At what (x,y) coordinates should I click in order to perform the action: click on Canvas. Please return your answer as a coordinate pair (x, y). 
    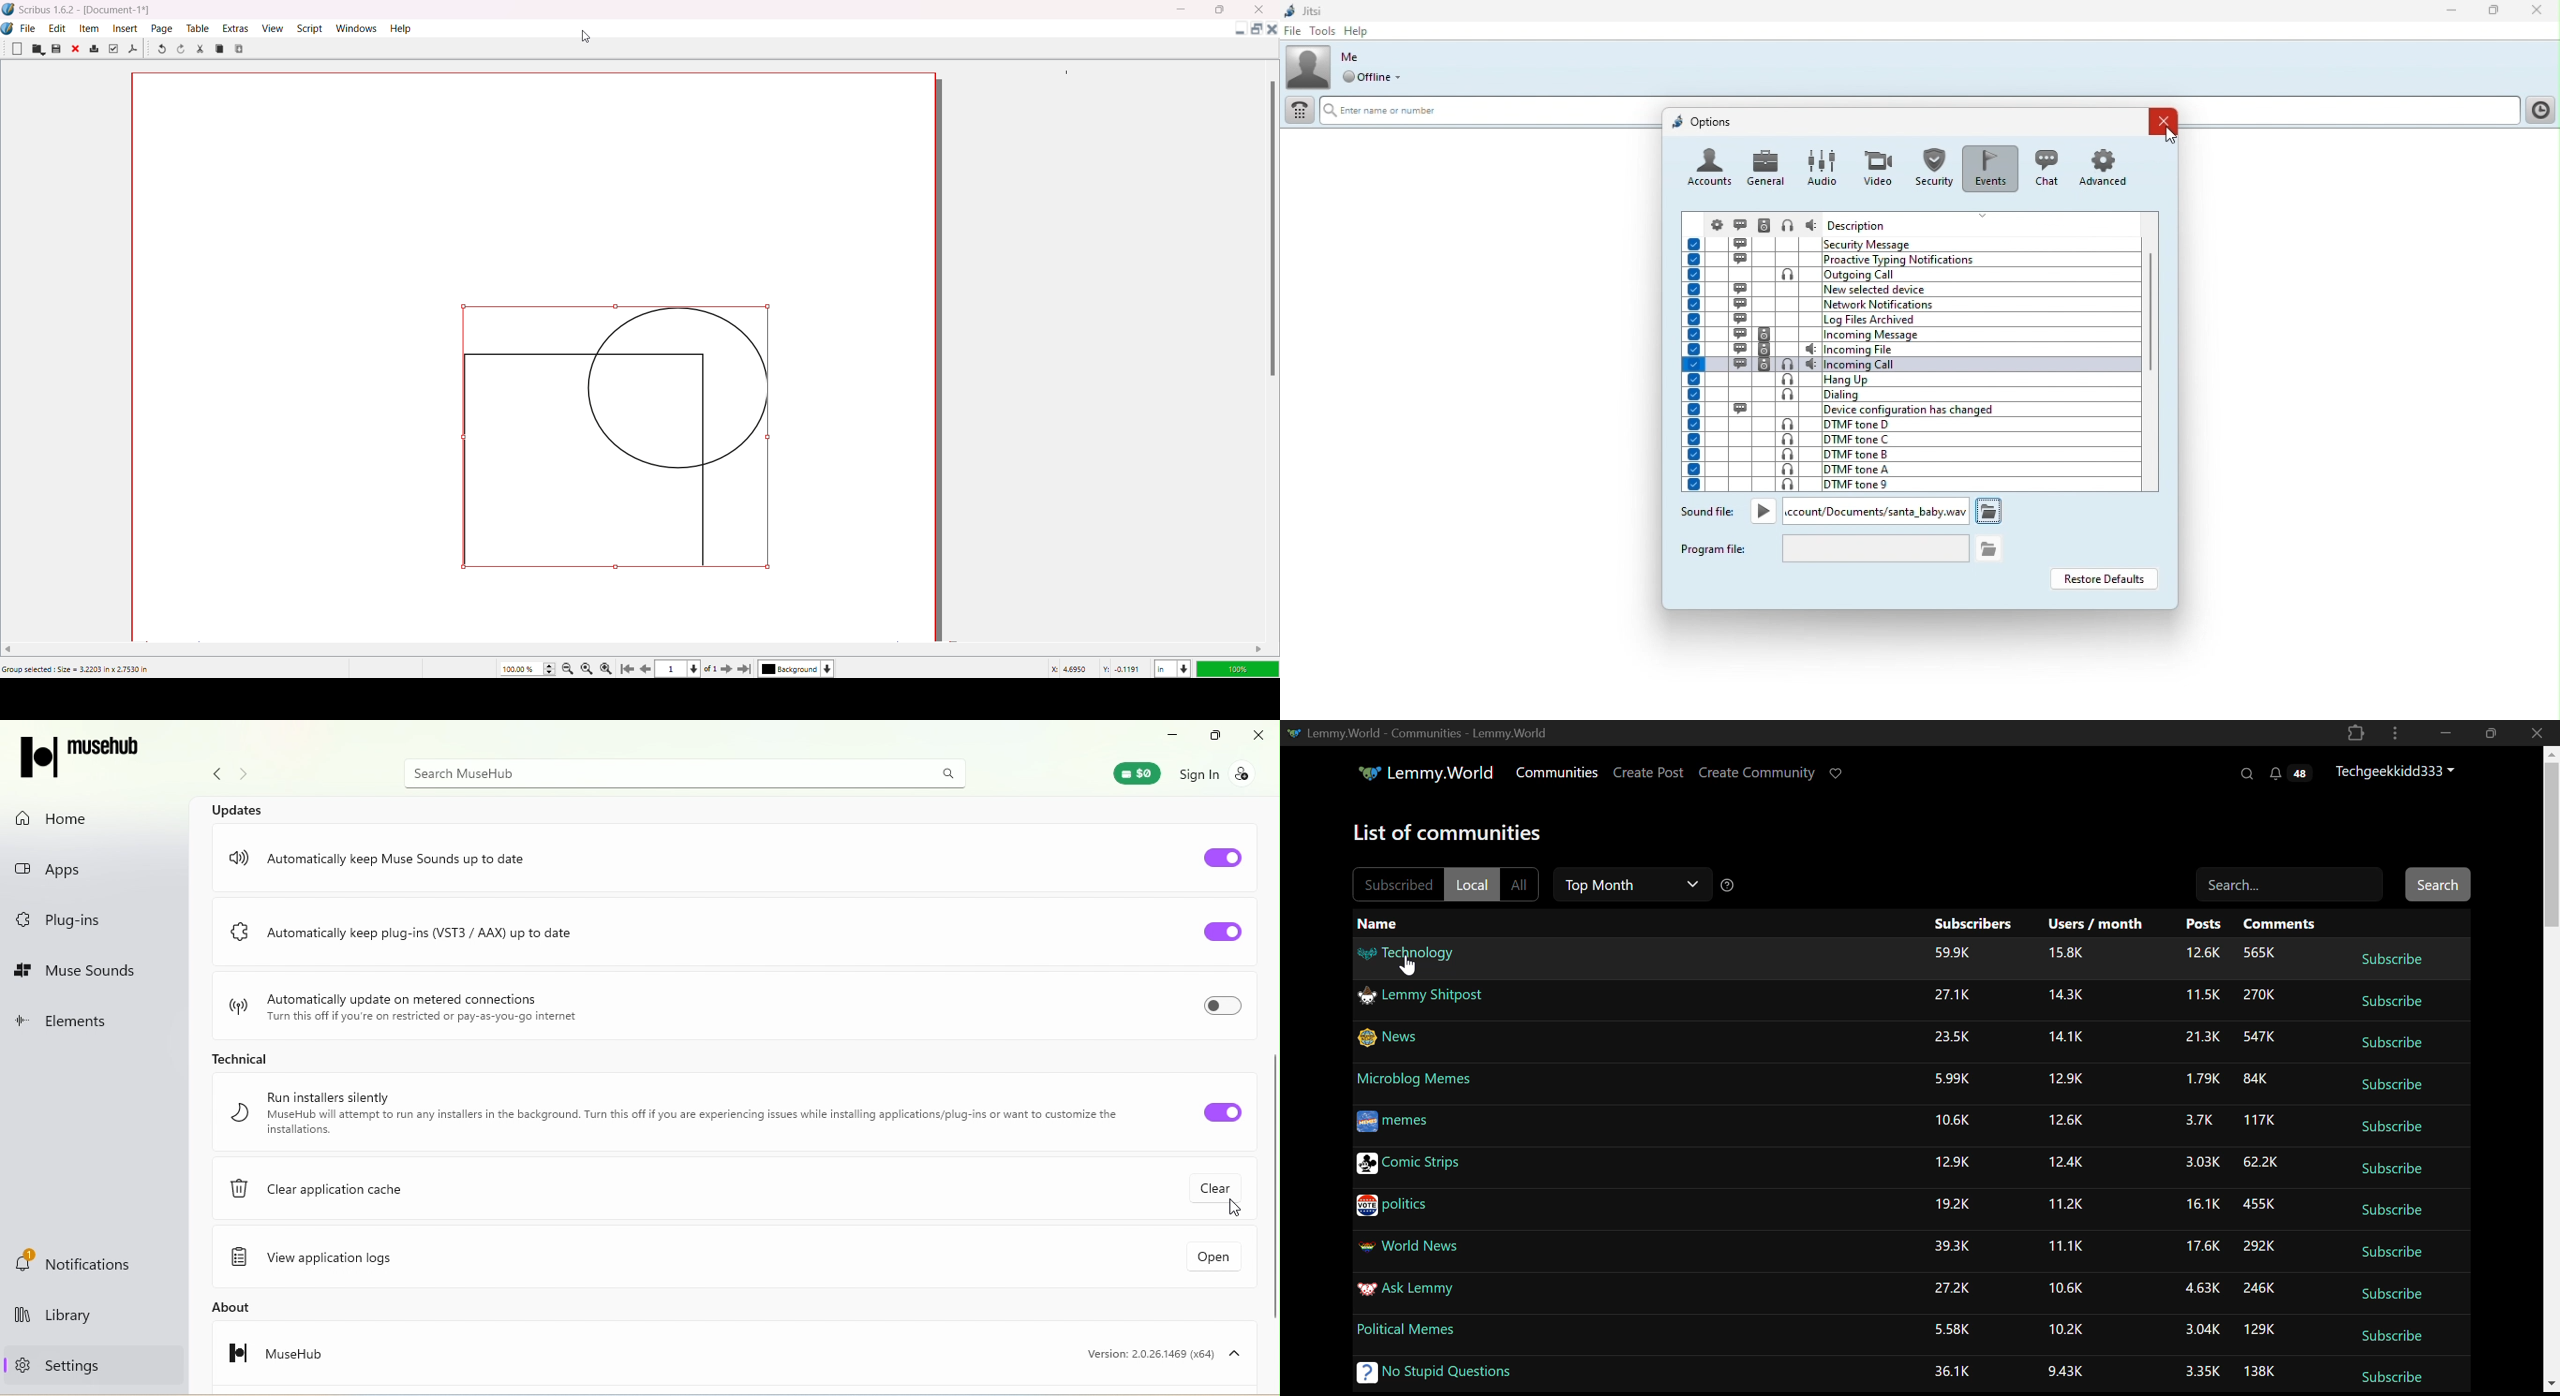
    Looking at the image, I should click on (552, 353).